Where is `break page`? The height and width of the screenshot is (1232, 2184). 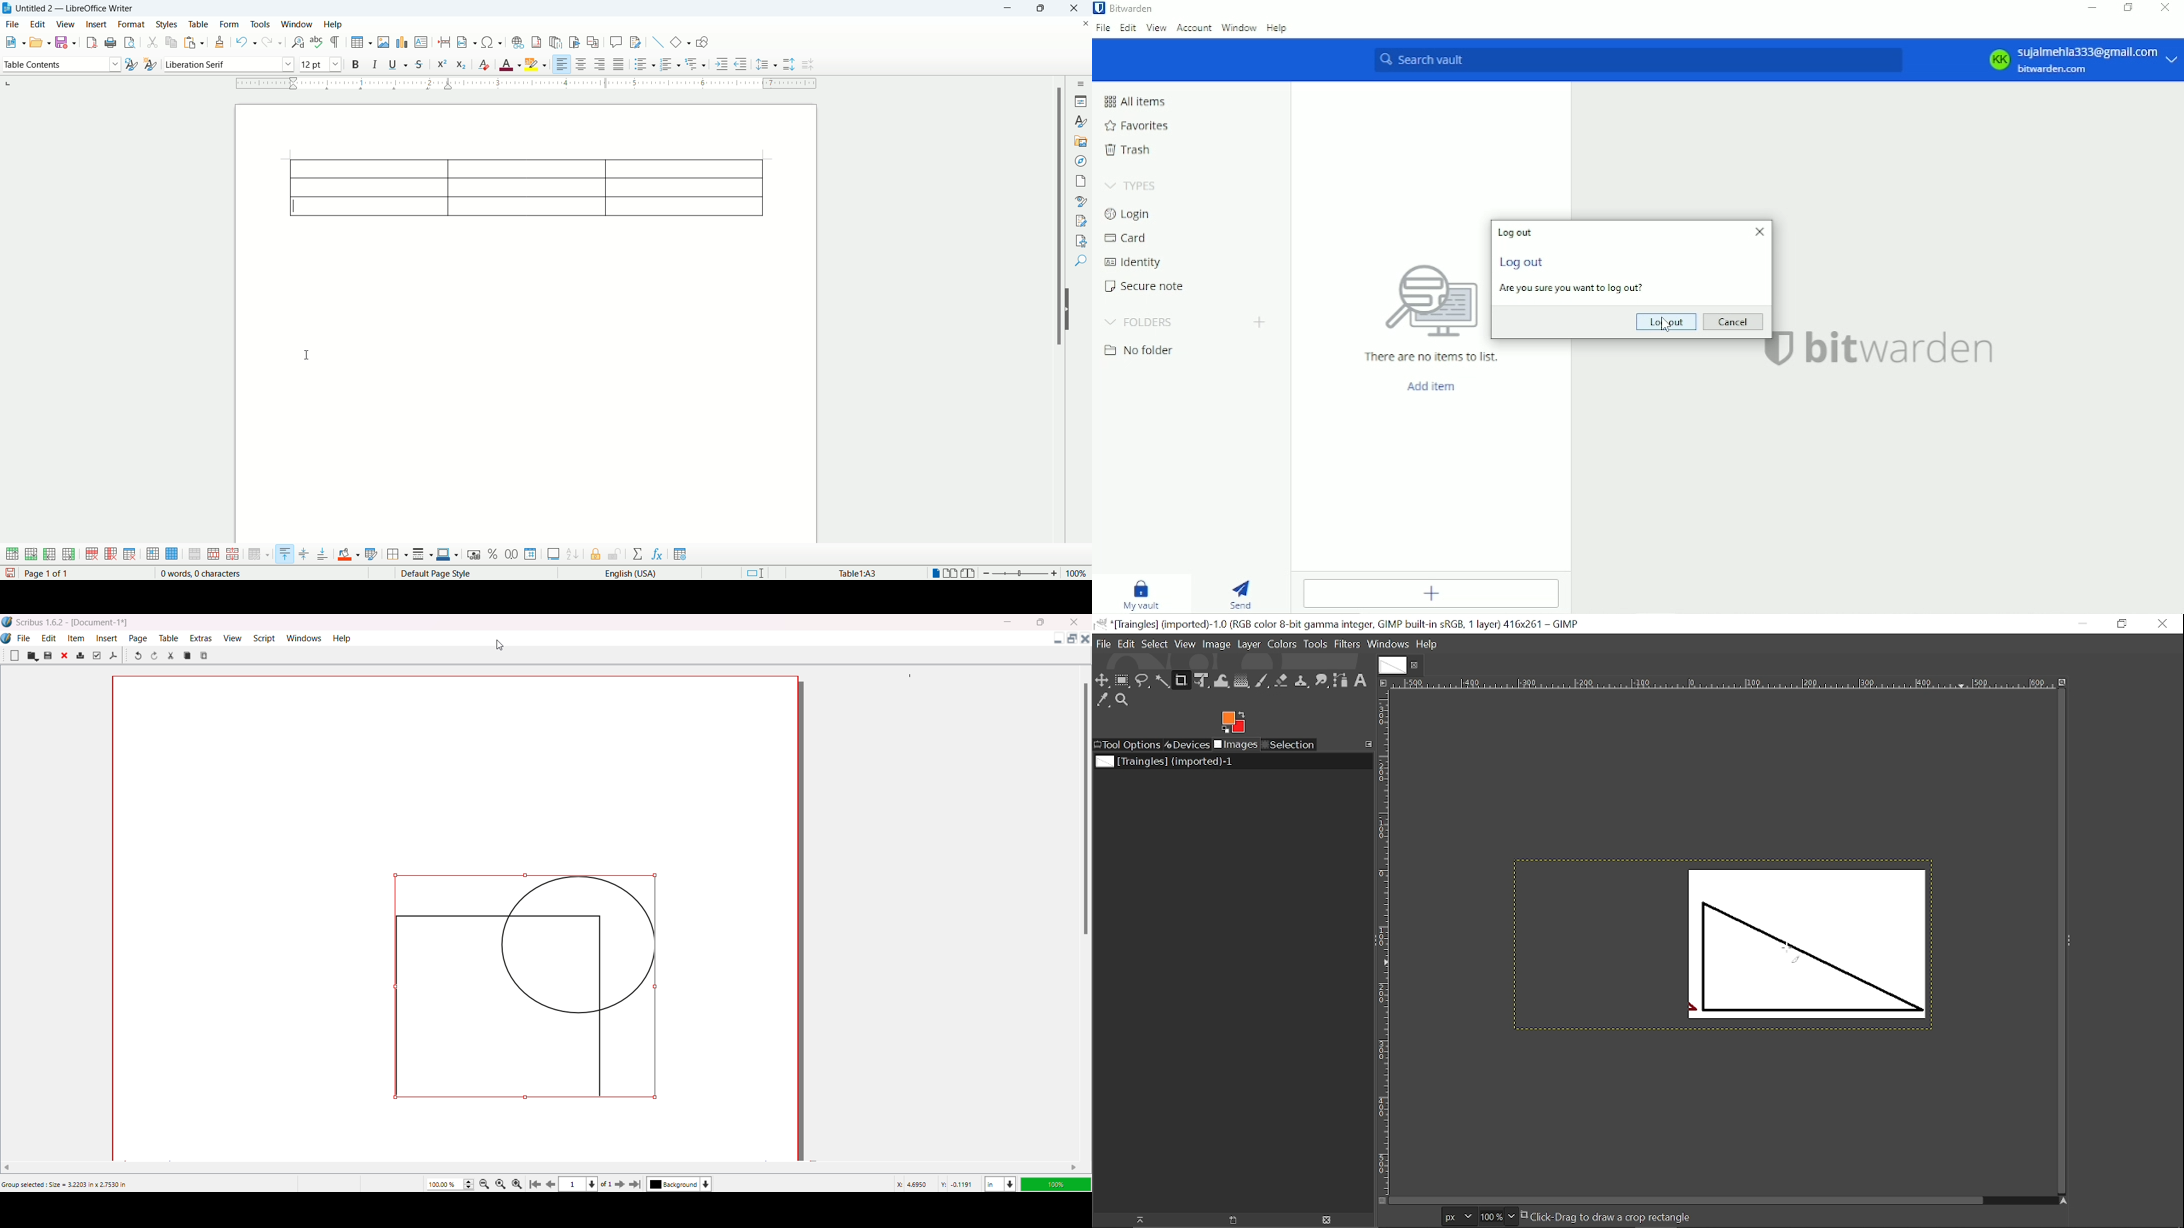
break page is located at coordinates (442, 39).